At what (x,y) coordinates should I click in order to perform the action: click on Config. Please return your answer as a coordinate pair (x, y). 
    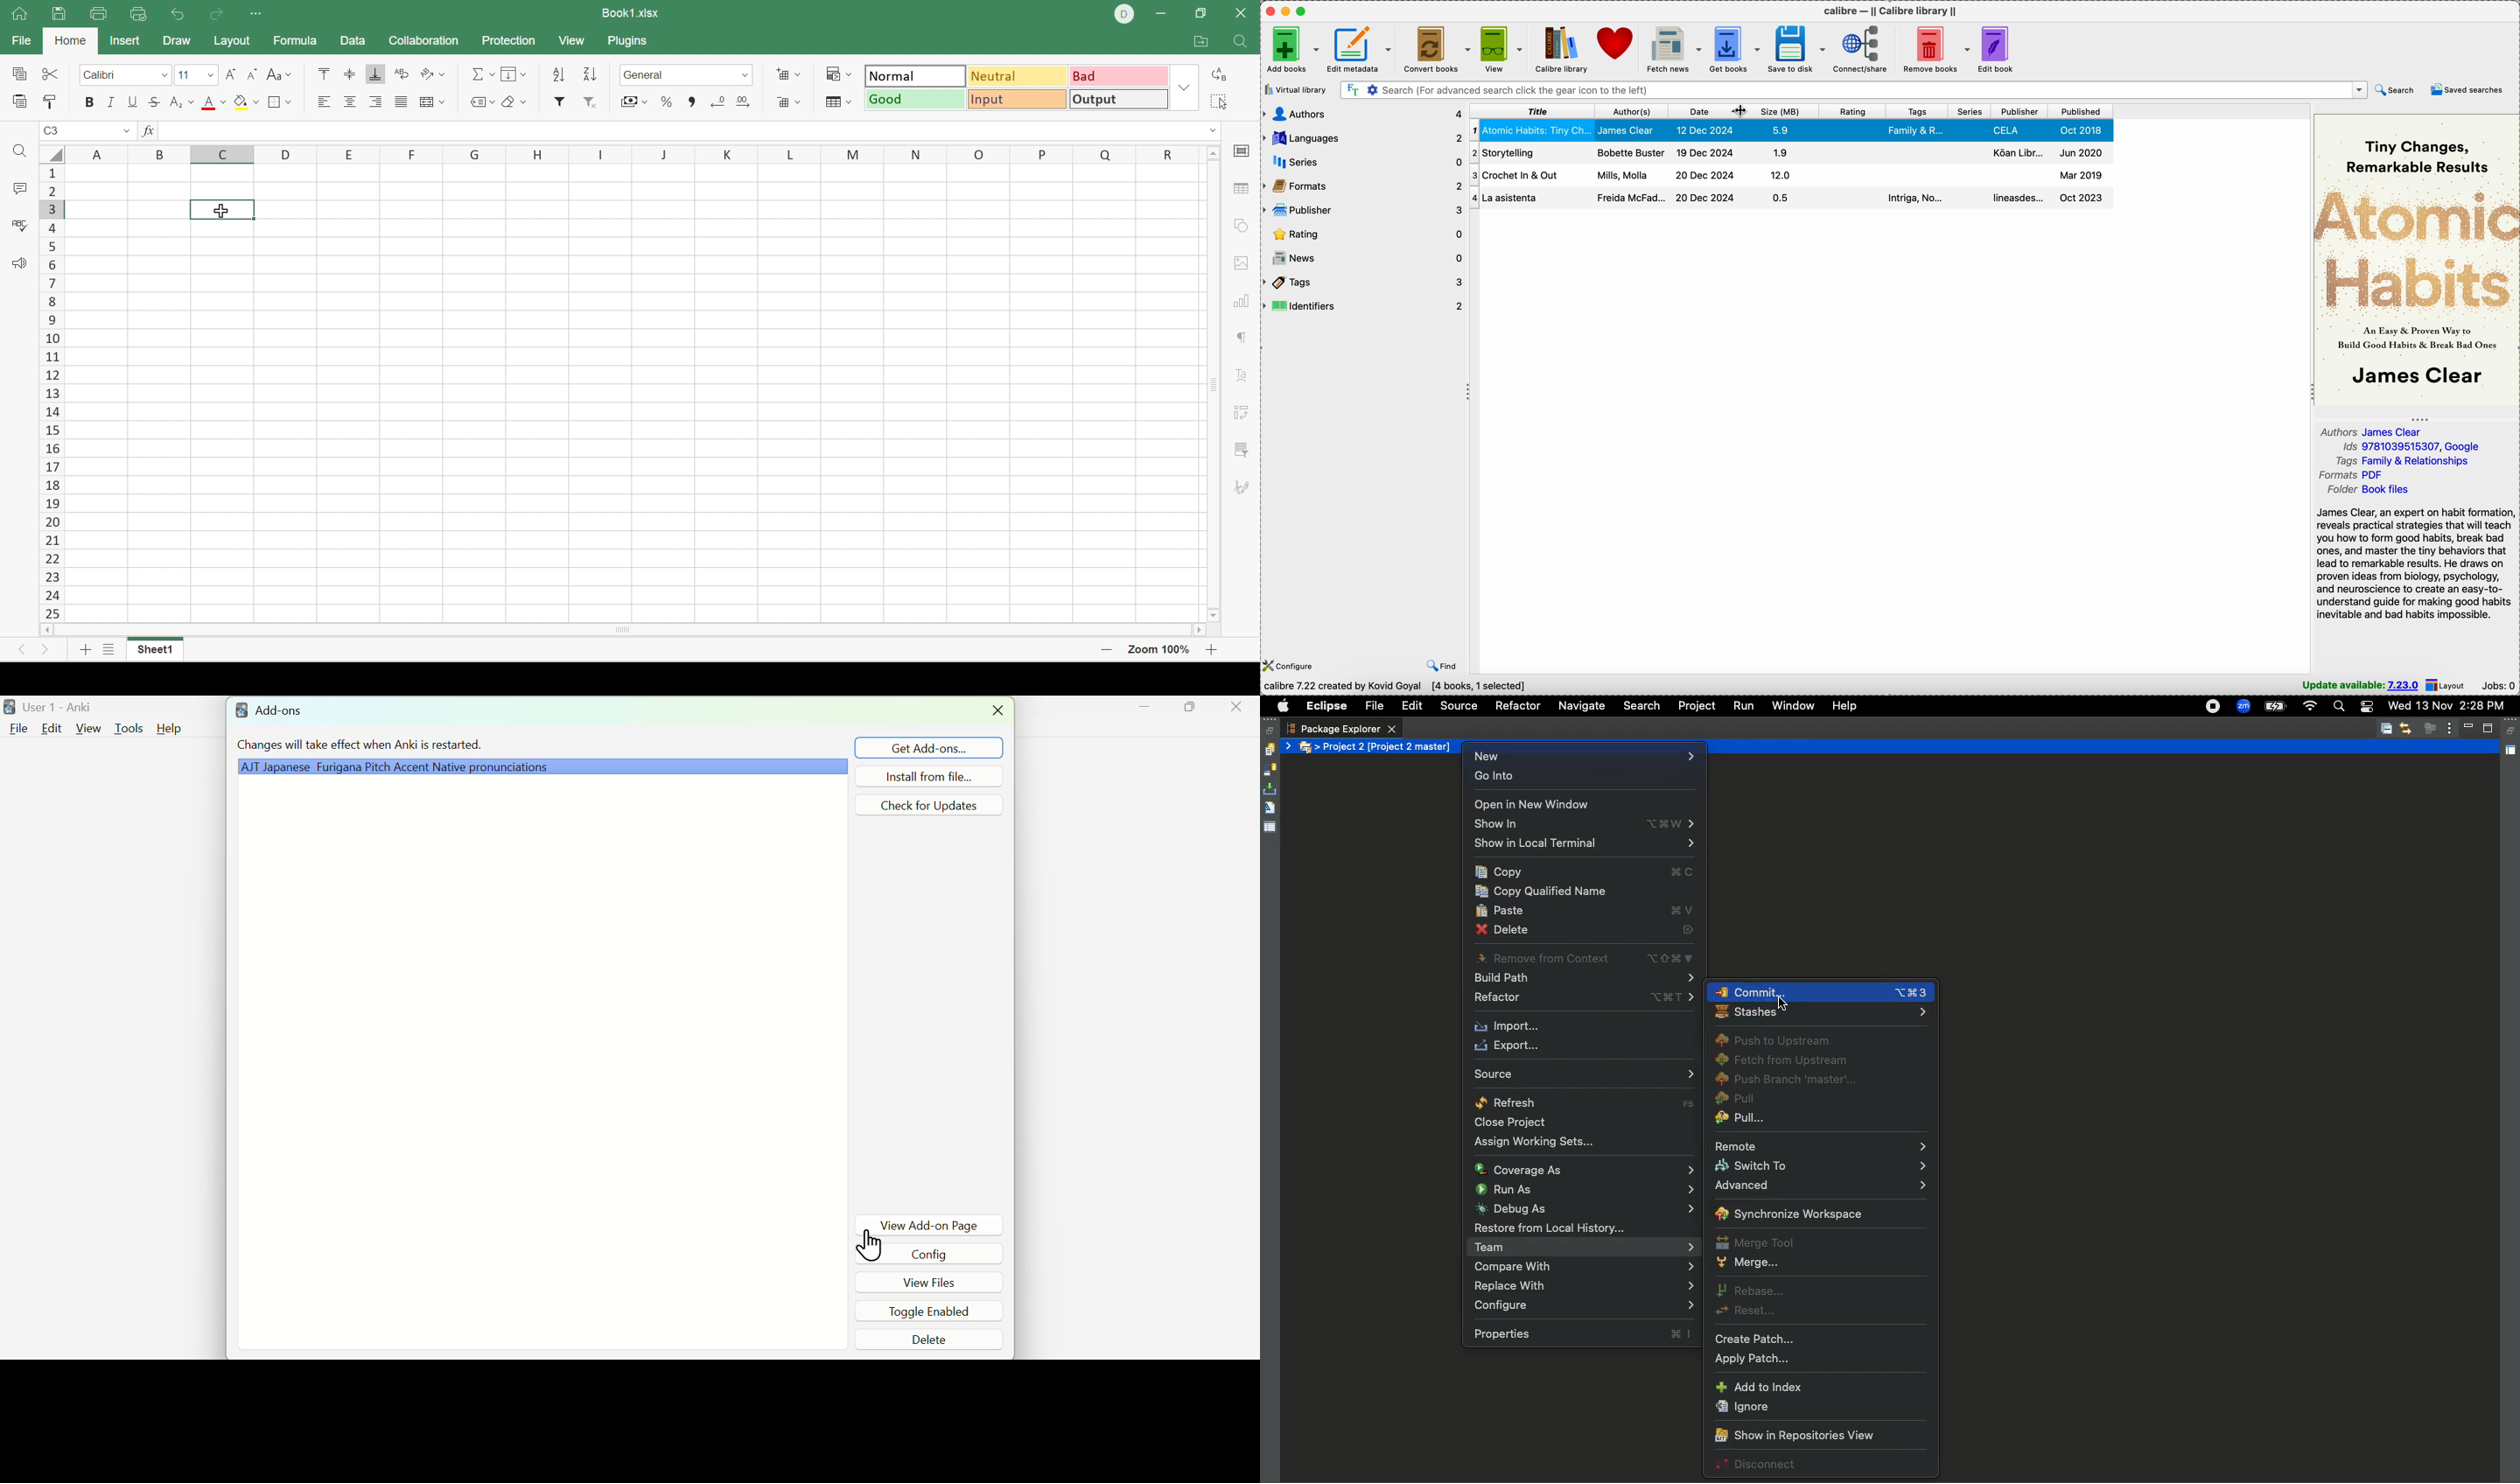
    Looking at the image, I should click on (929, 1256).